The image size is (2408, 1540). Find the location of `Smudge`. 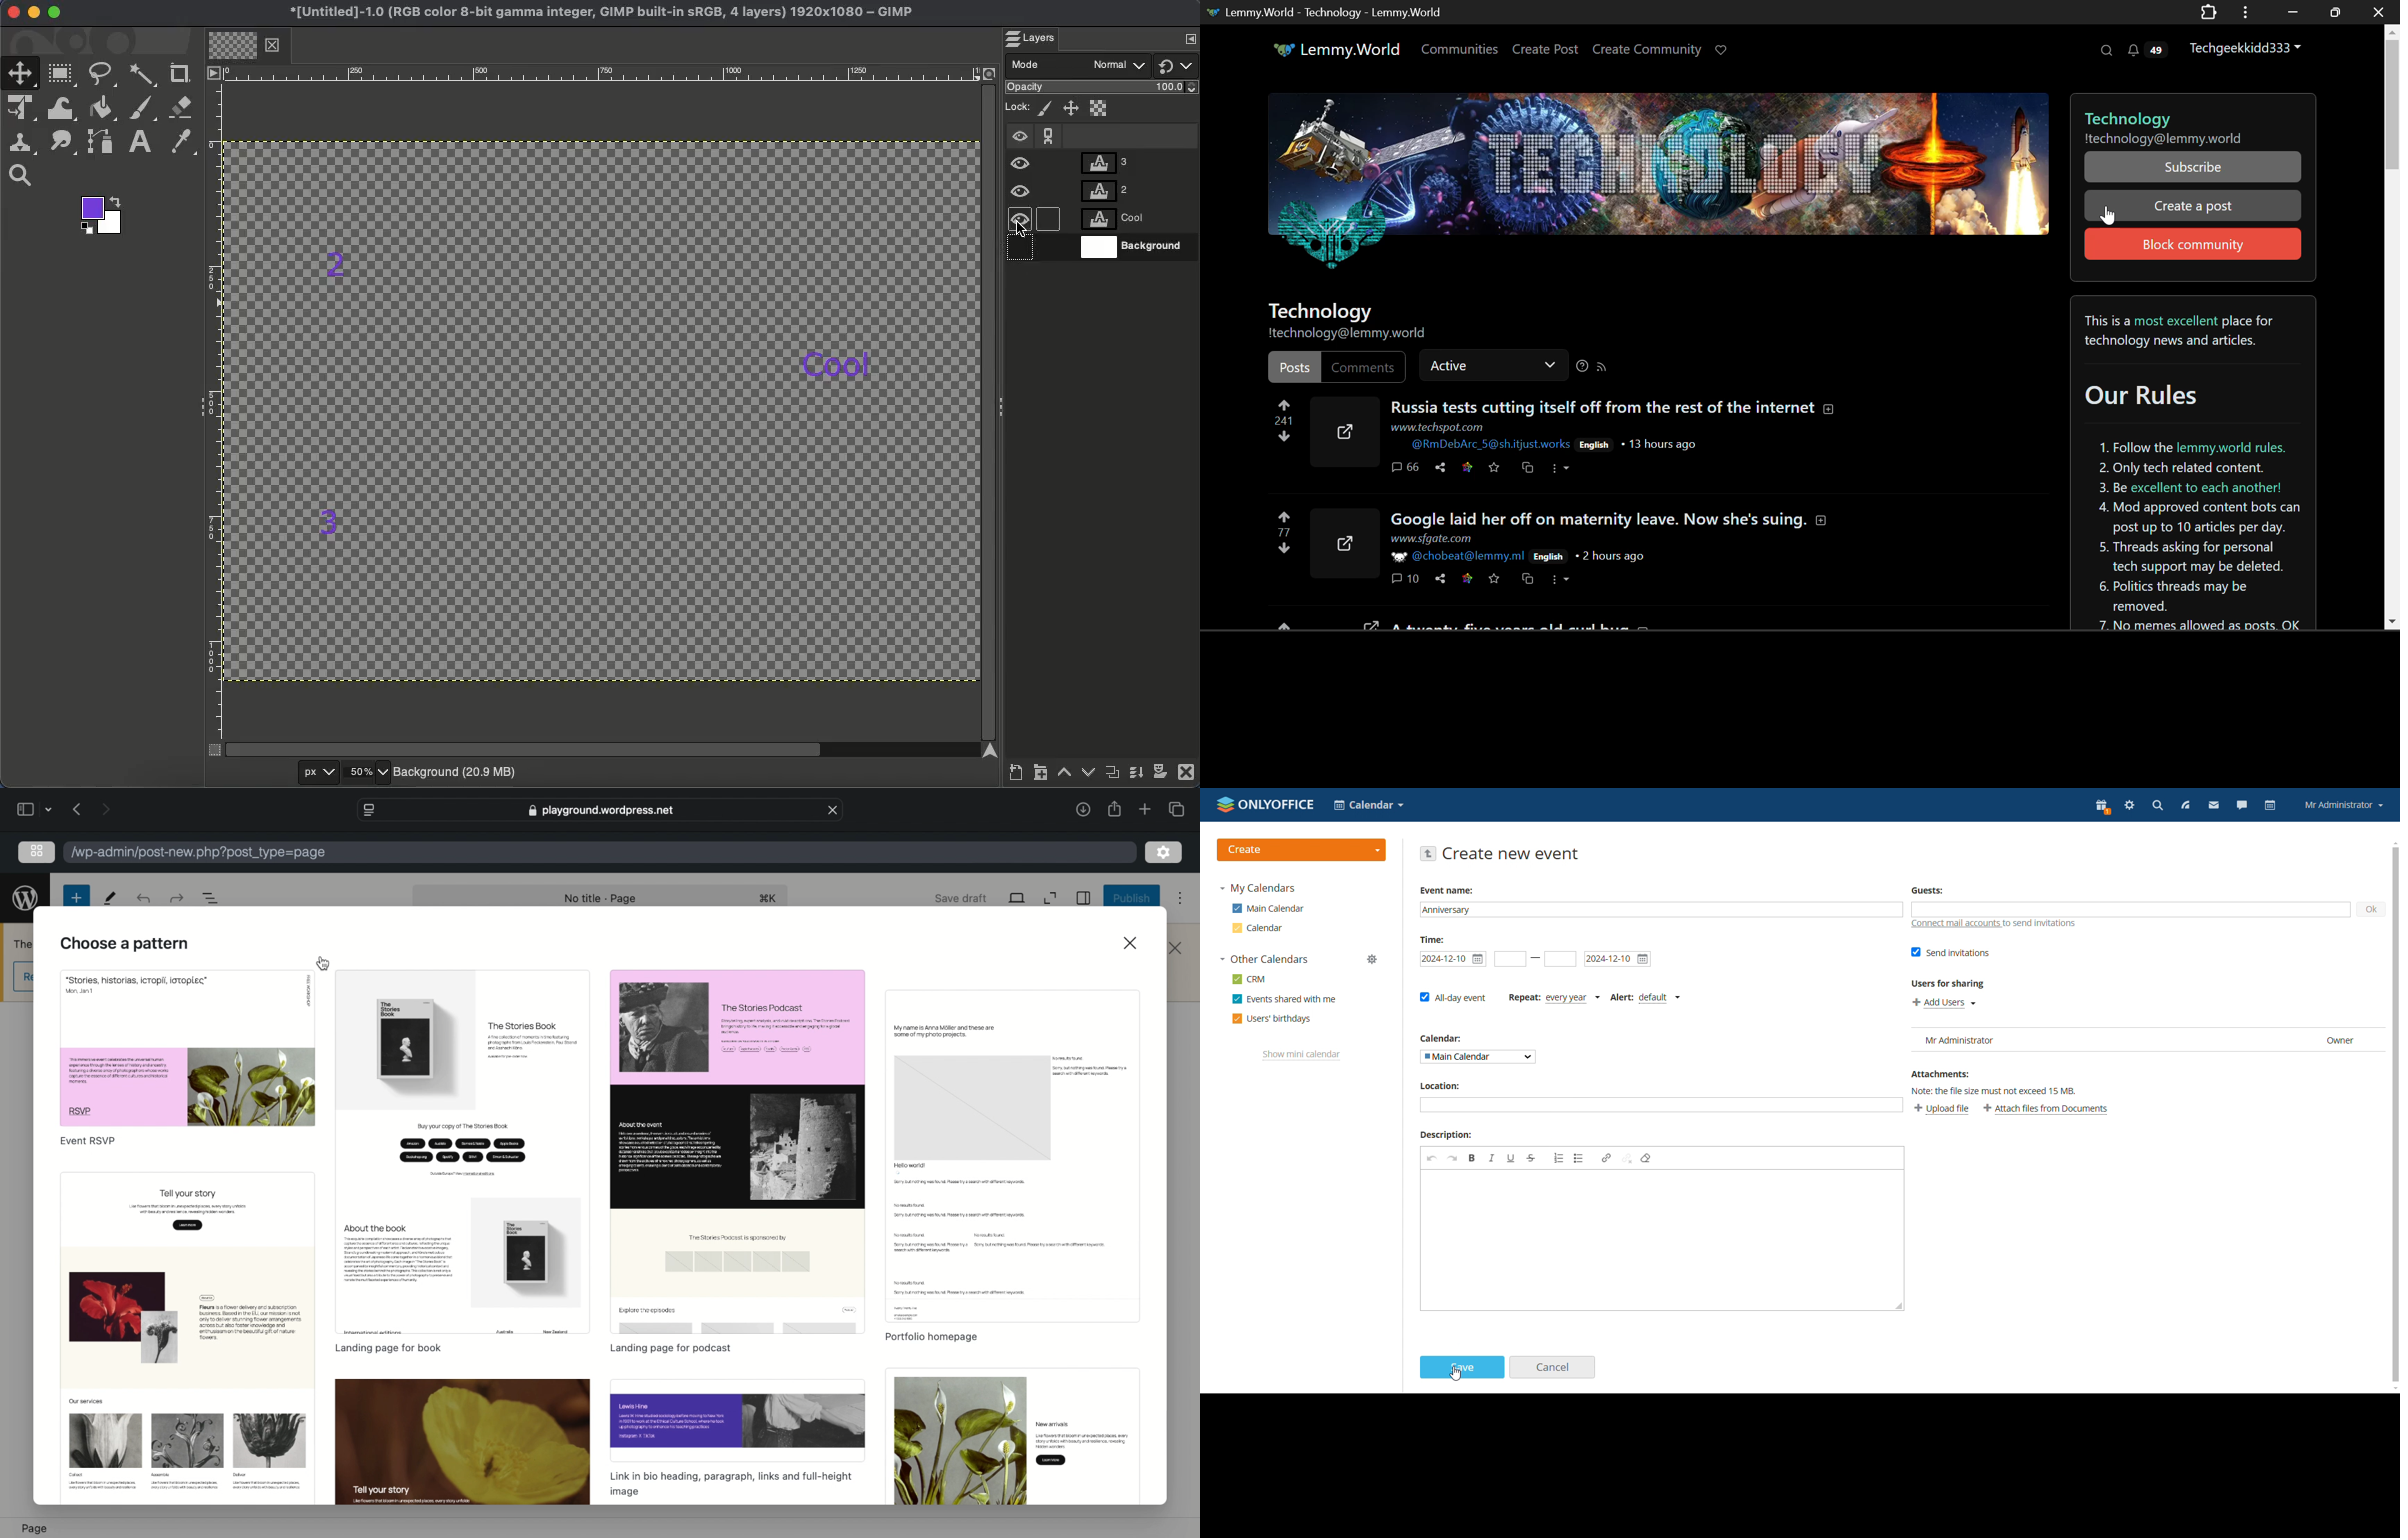

Smudge is located at coordinates (61, 143).